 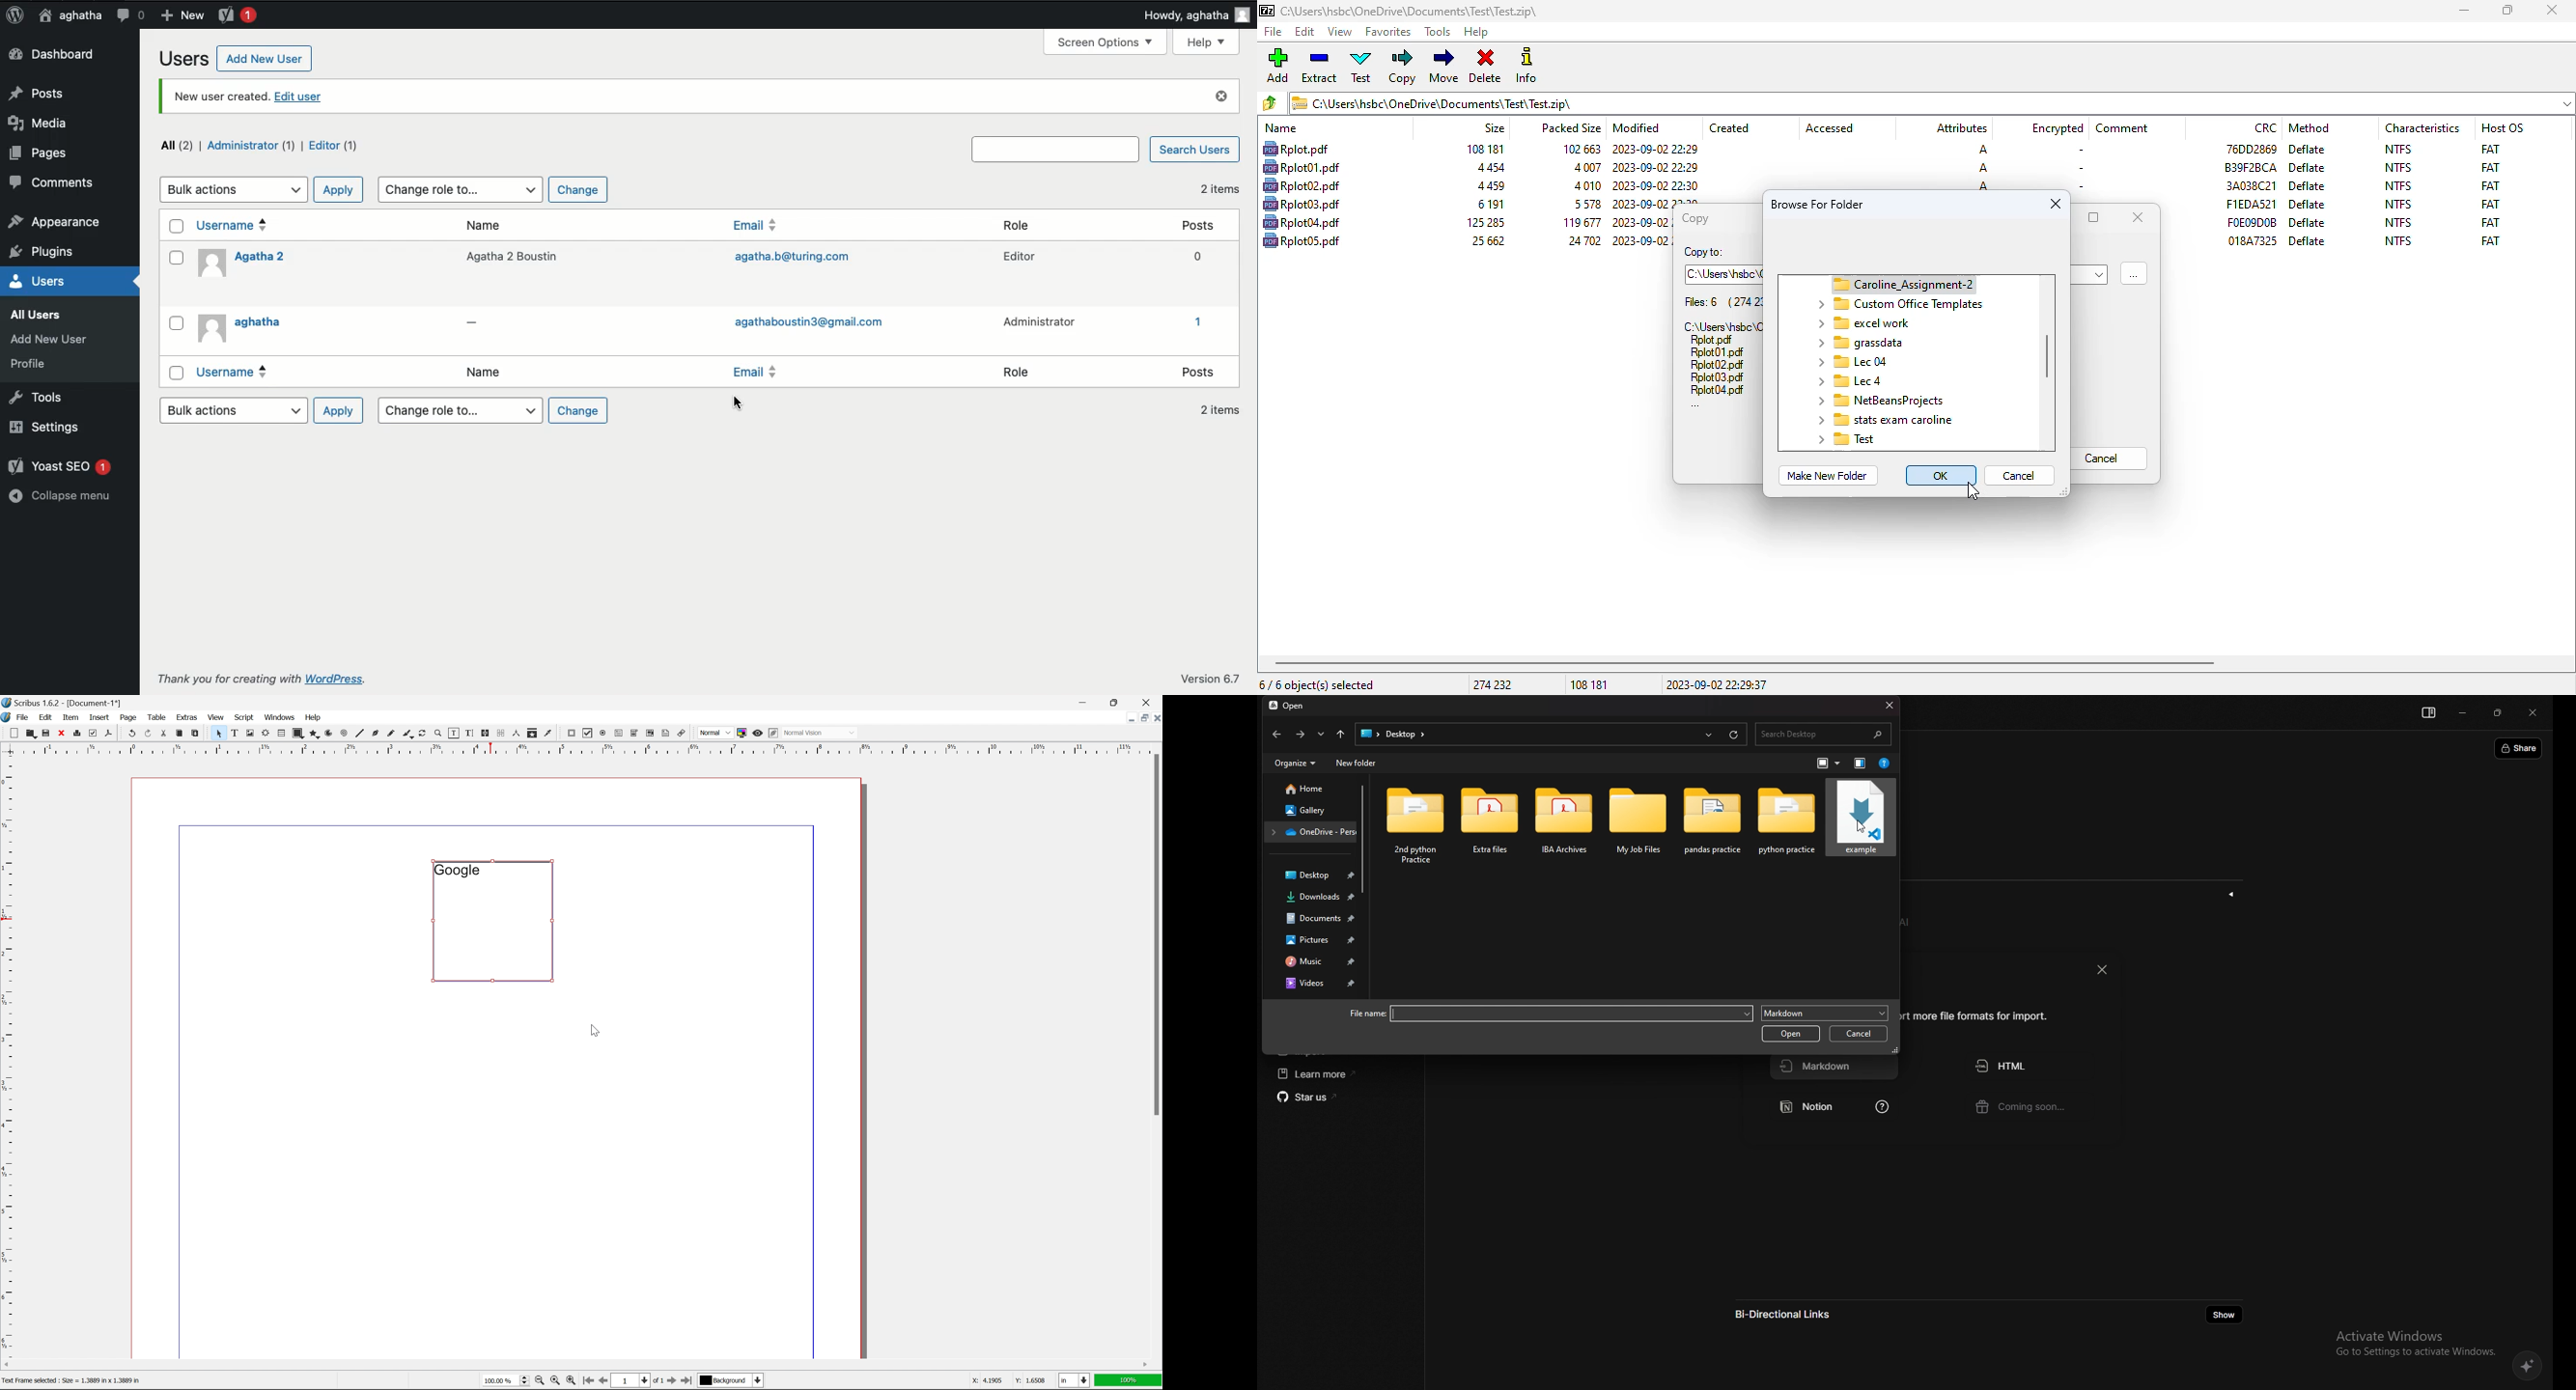 I want to click on forward, so click(x=1300, y=735).